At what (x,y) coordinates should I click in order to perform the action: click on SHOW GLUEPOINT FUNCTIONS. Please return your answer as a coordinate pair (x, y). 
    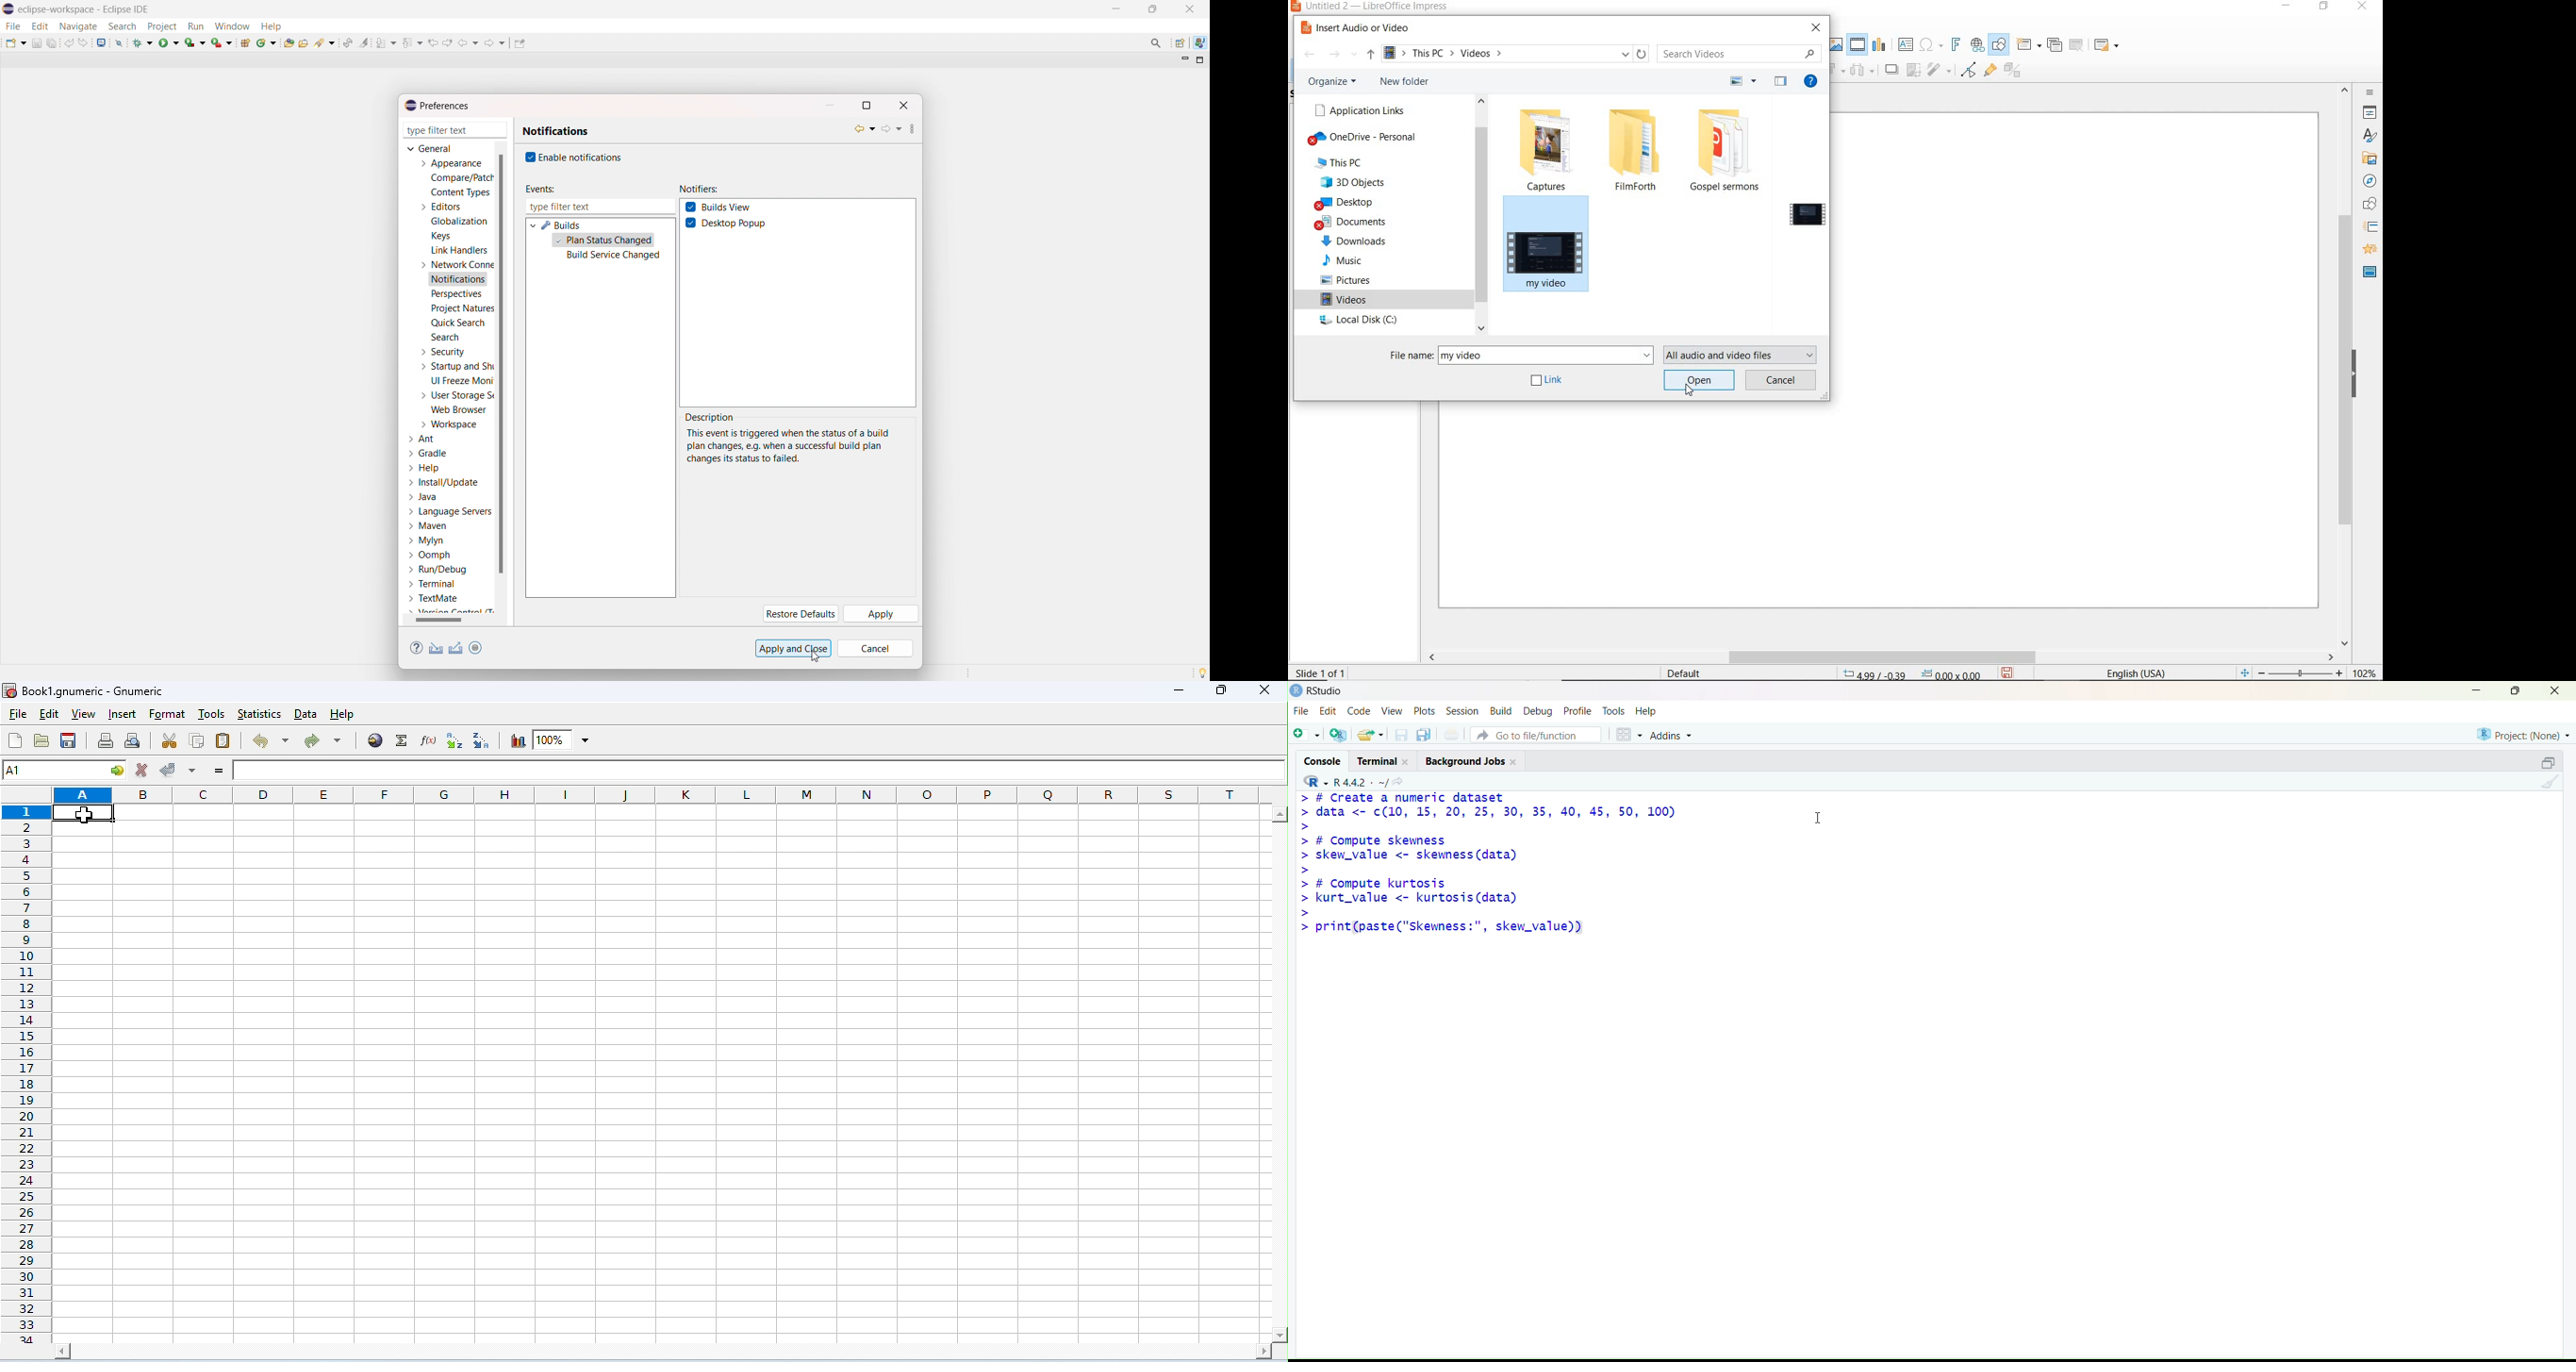
    Looking at the image, I should click on (1990, 72).